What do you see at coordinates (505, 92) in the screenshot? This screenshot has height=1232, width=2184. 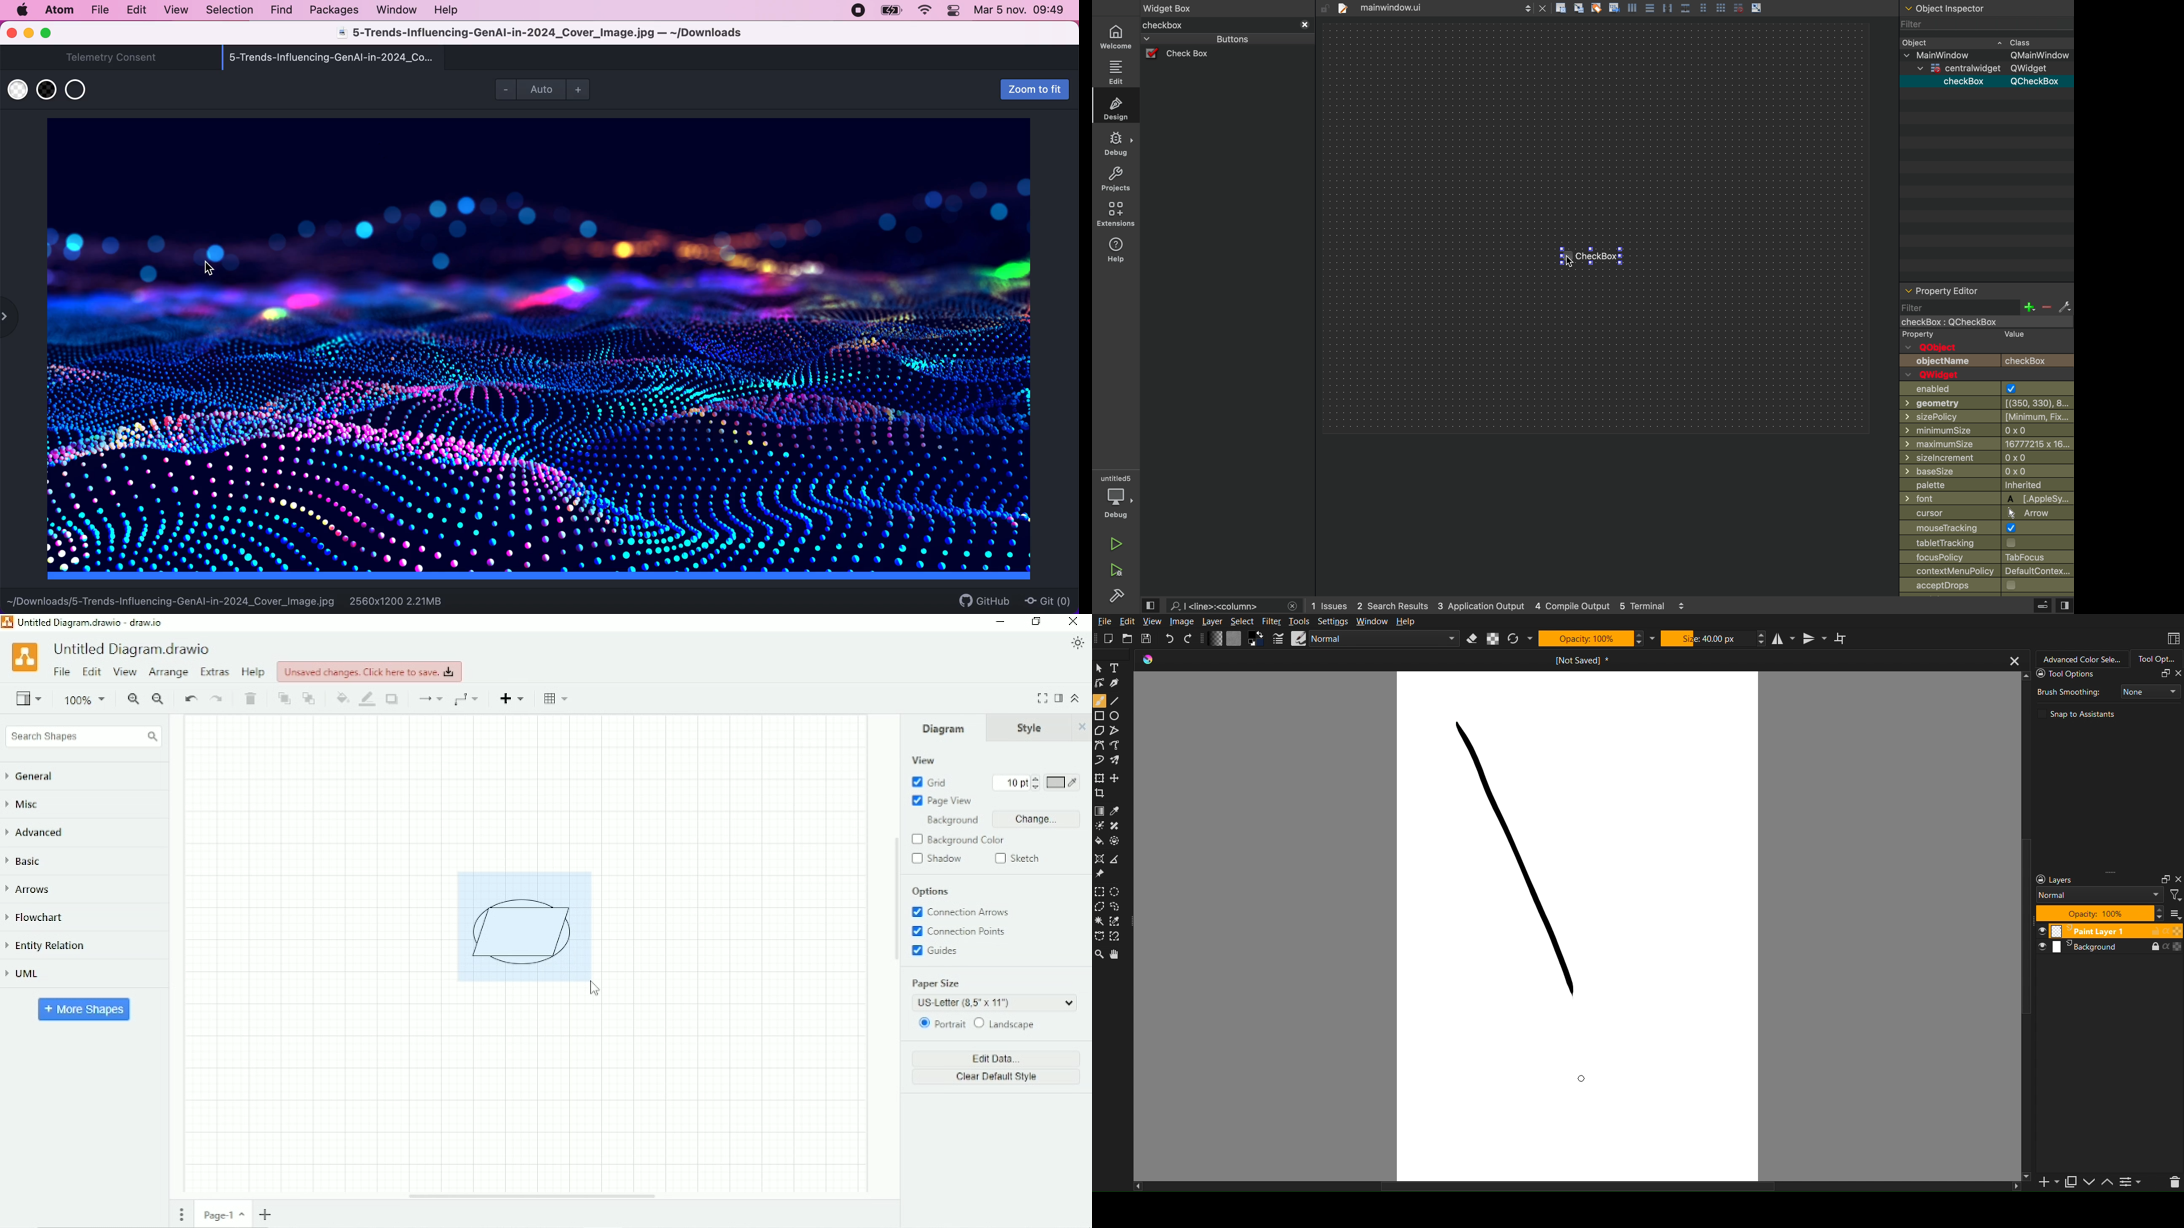 I see `zoom in` at bounding box center [505, 92].